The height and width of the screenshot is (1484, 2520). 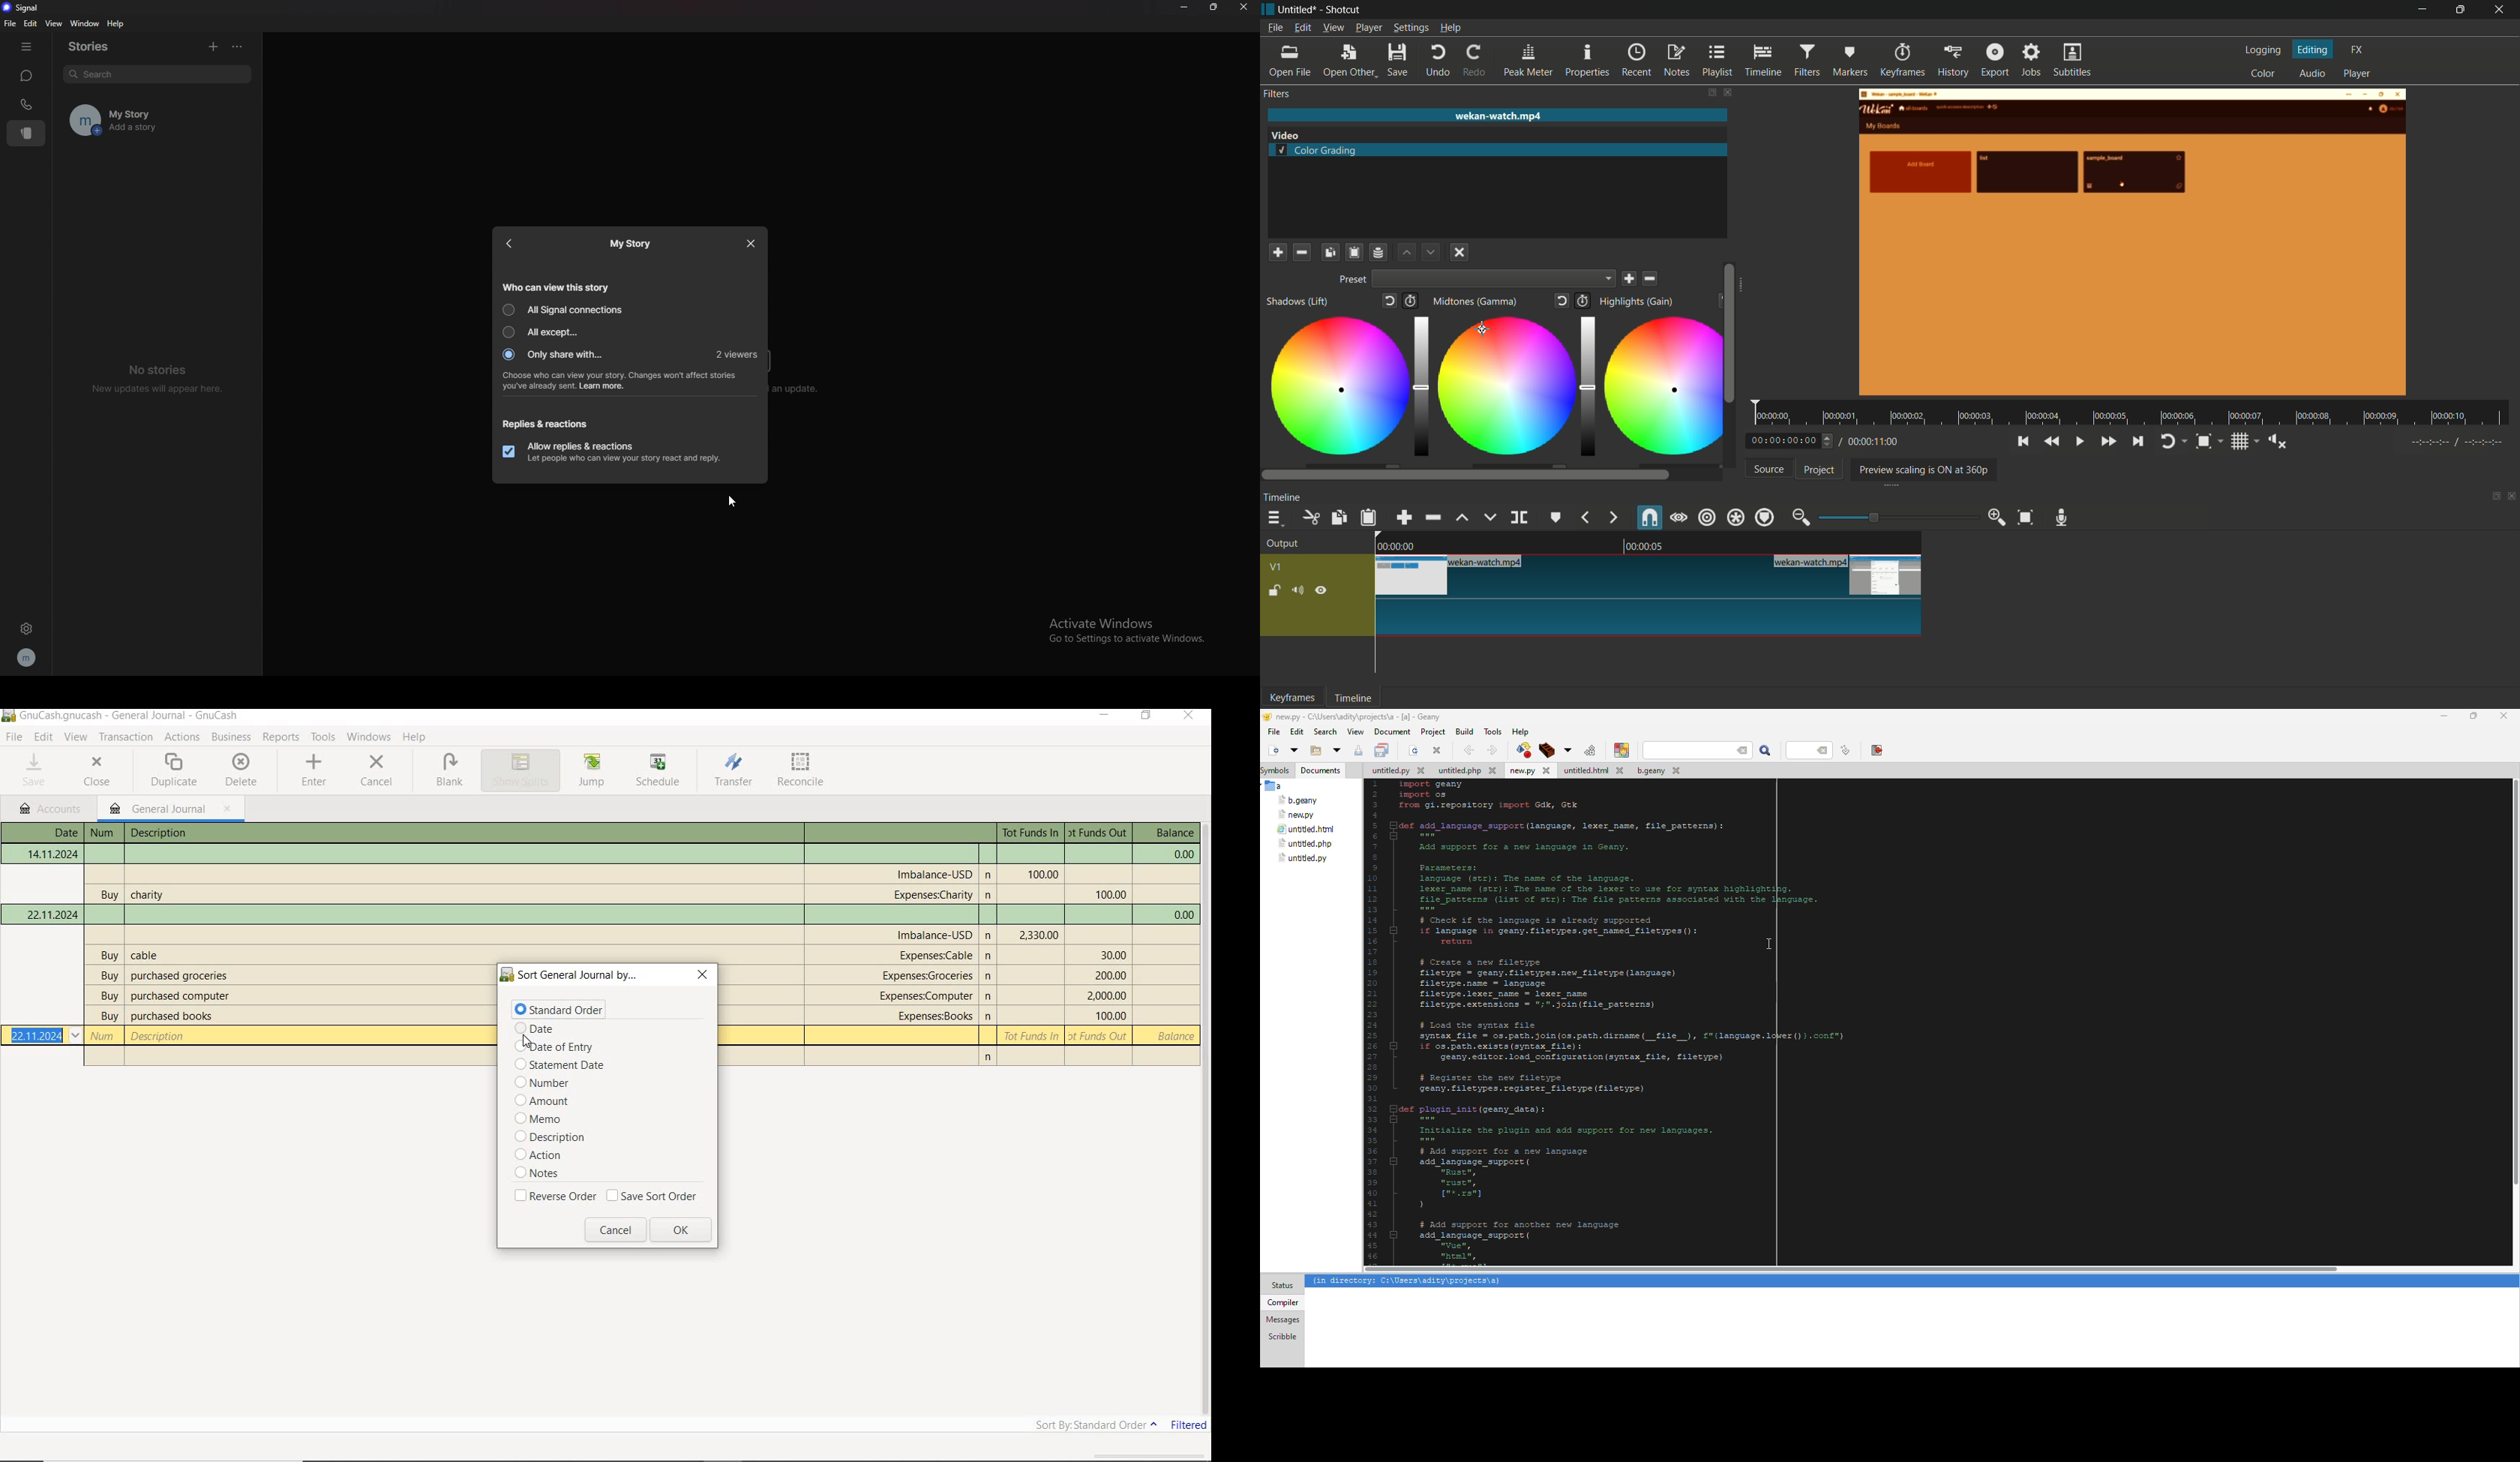 I want to click on project, so click(x=1817, y=470).